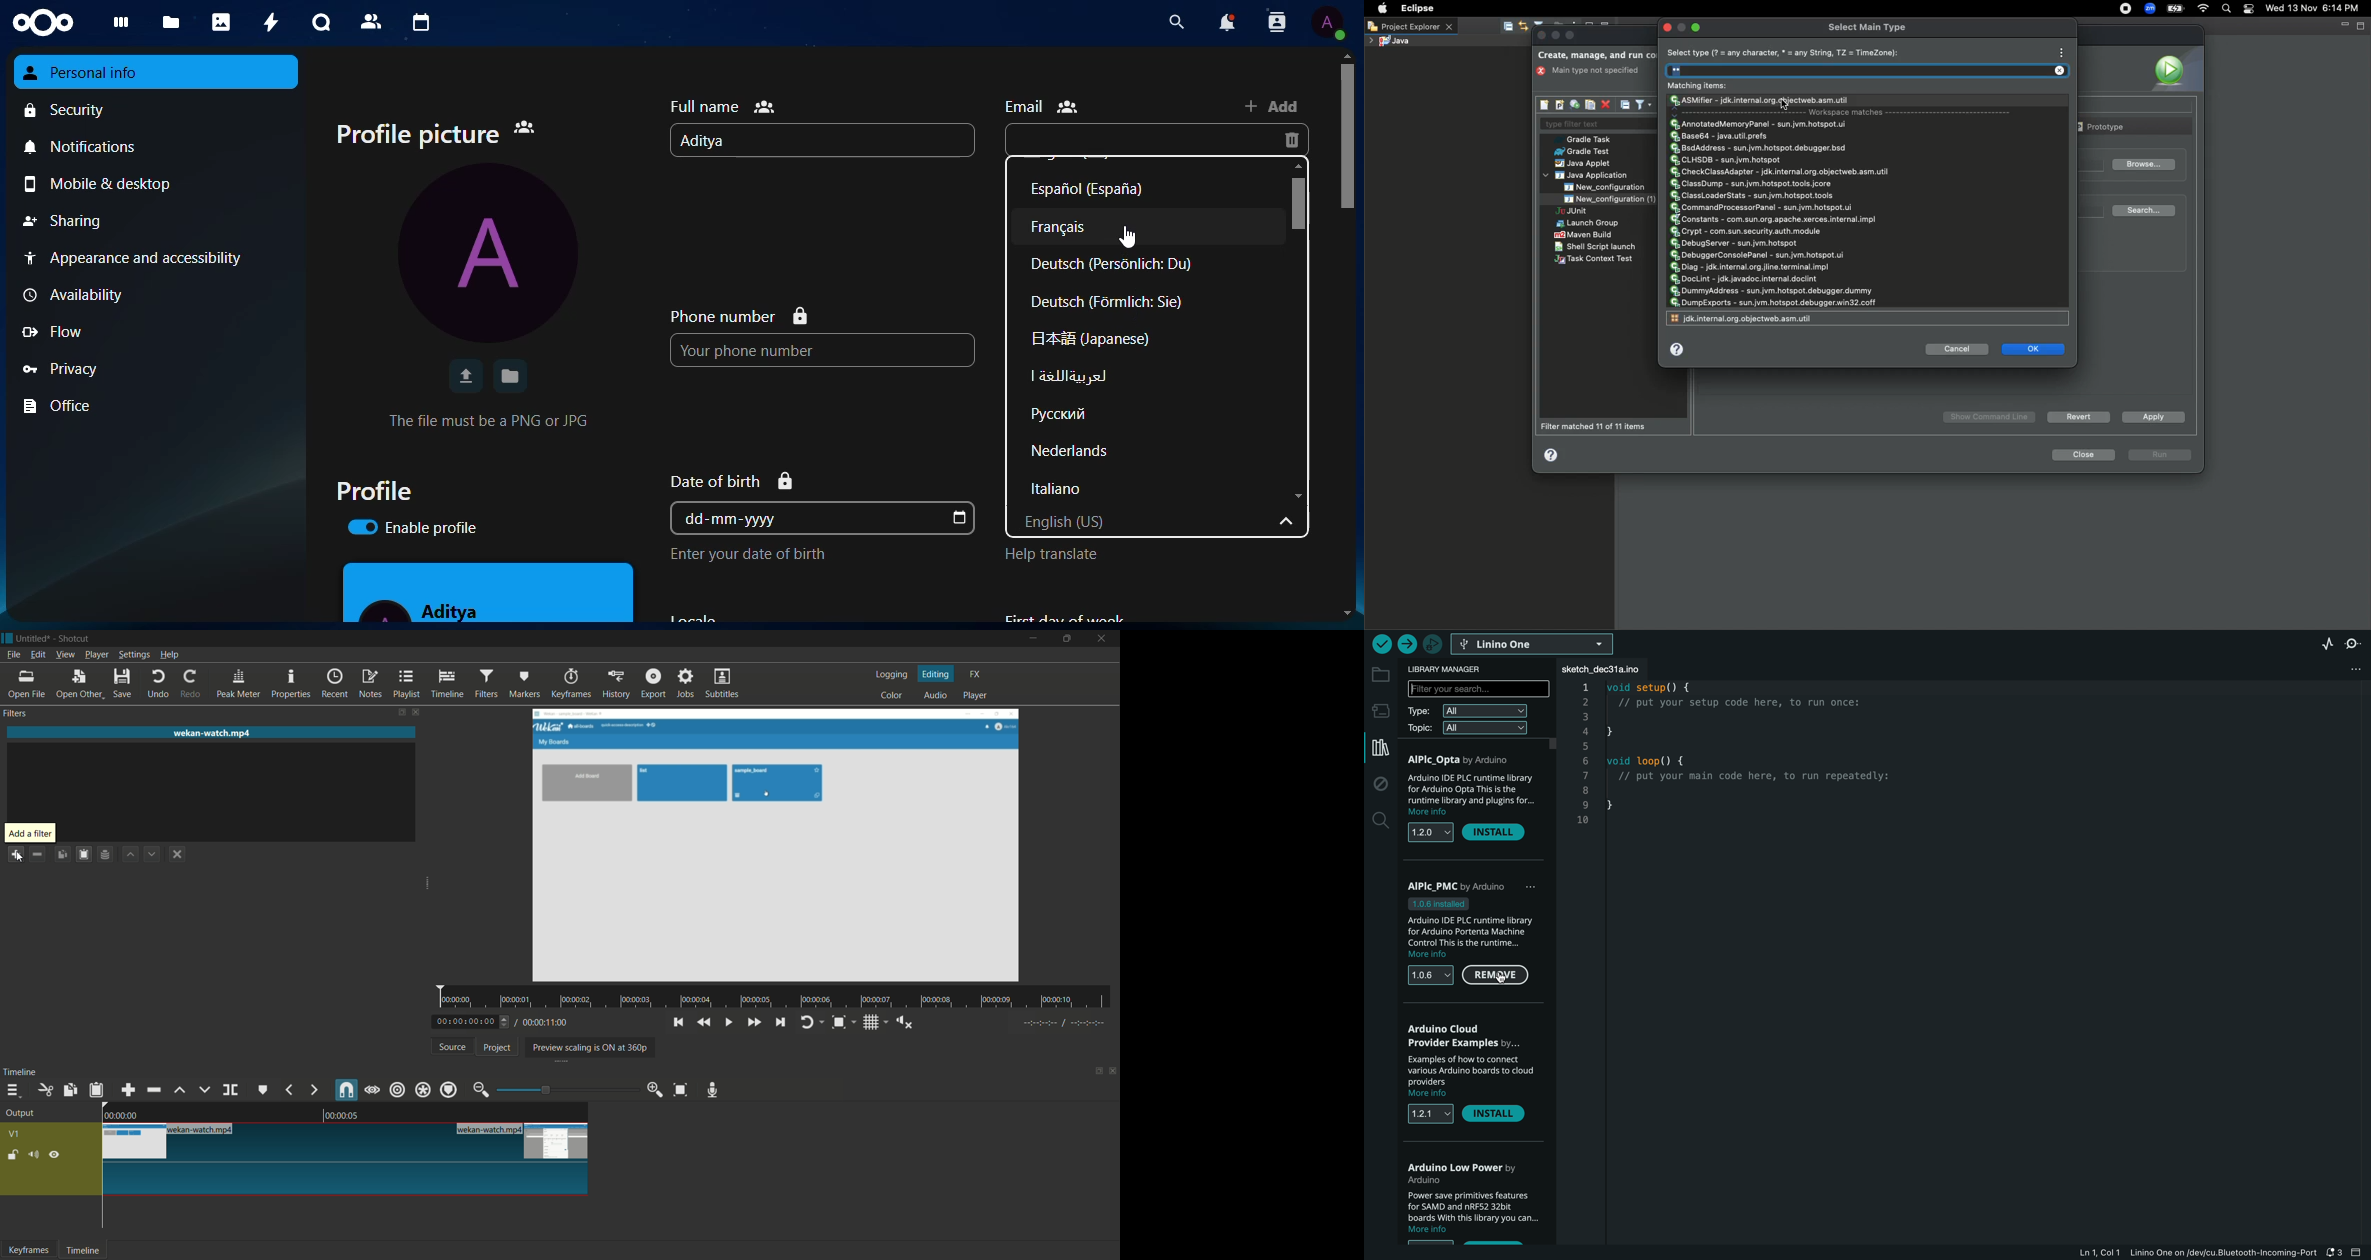 The width and height of the screenshot is (2380, 1260). I want to click on save, so click(510, 375).